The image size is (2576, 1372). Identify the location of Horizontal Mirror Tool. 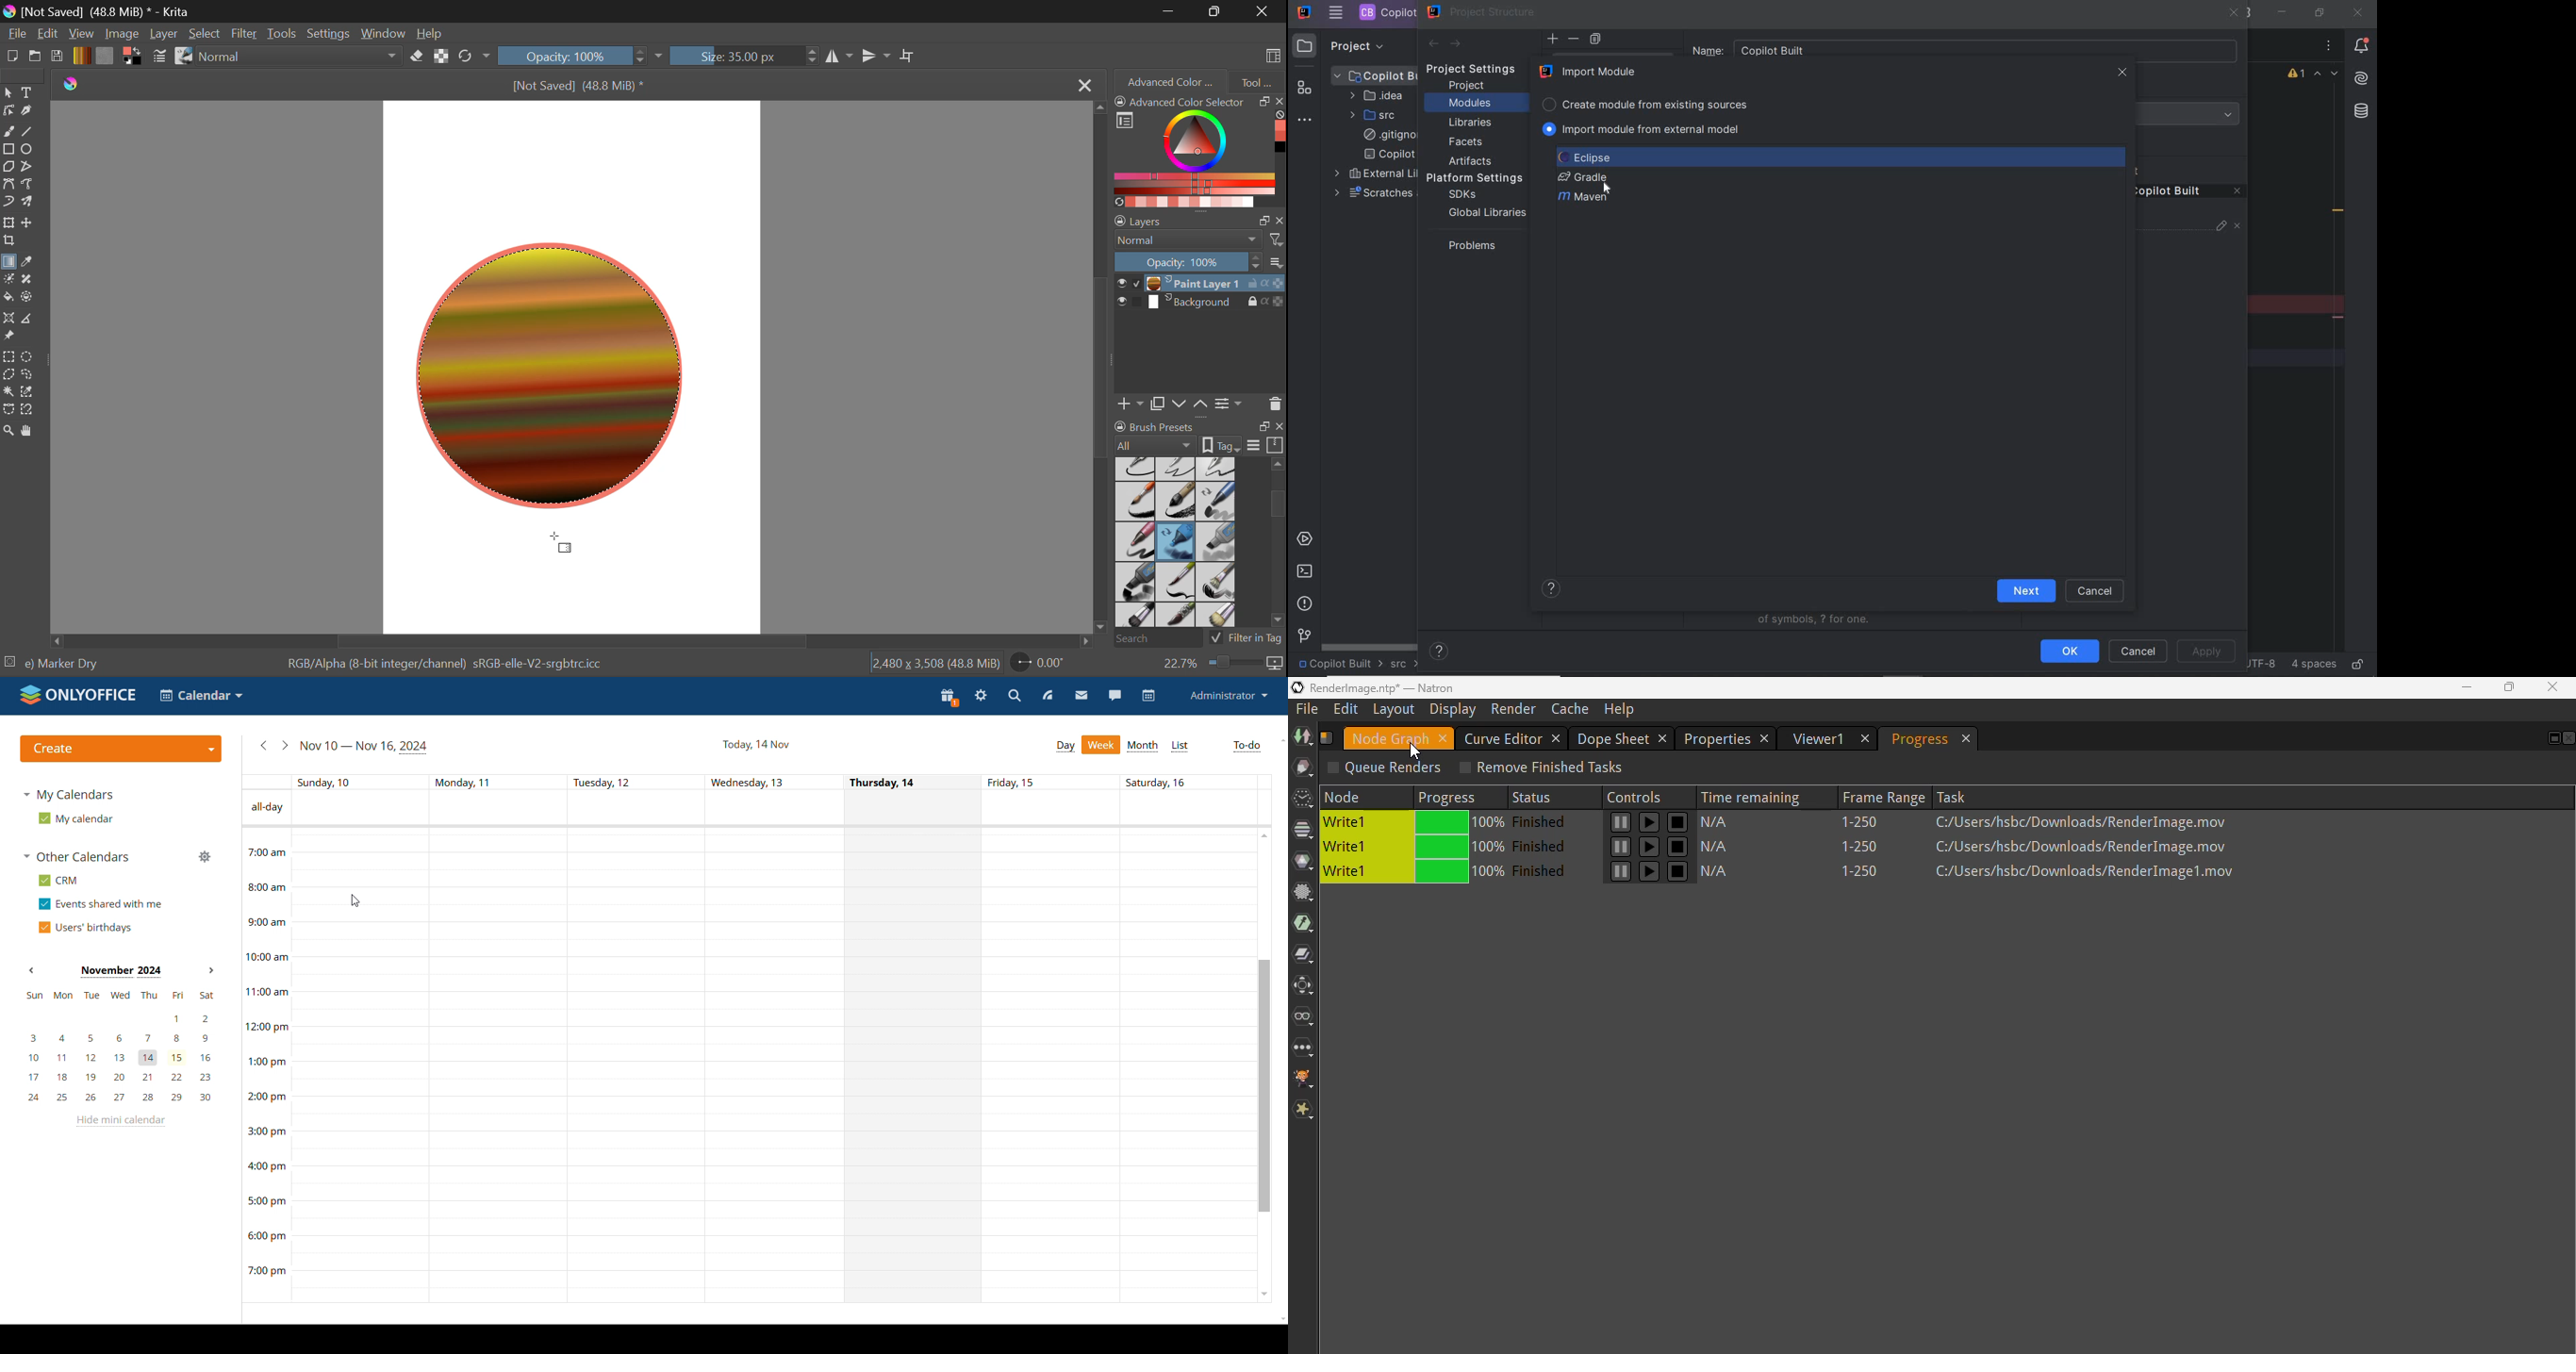
(839, 56).